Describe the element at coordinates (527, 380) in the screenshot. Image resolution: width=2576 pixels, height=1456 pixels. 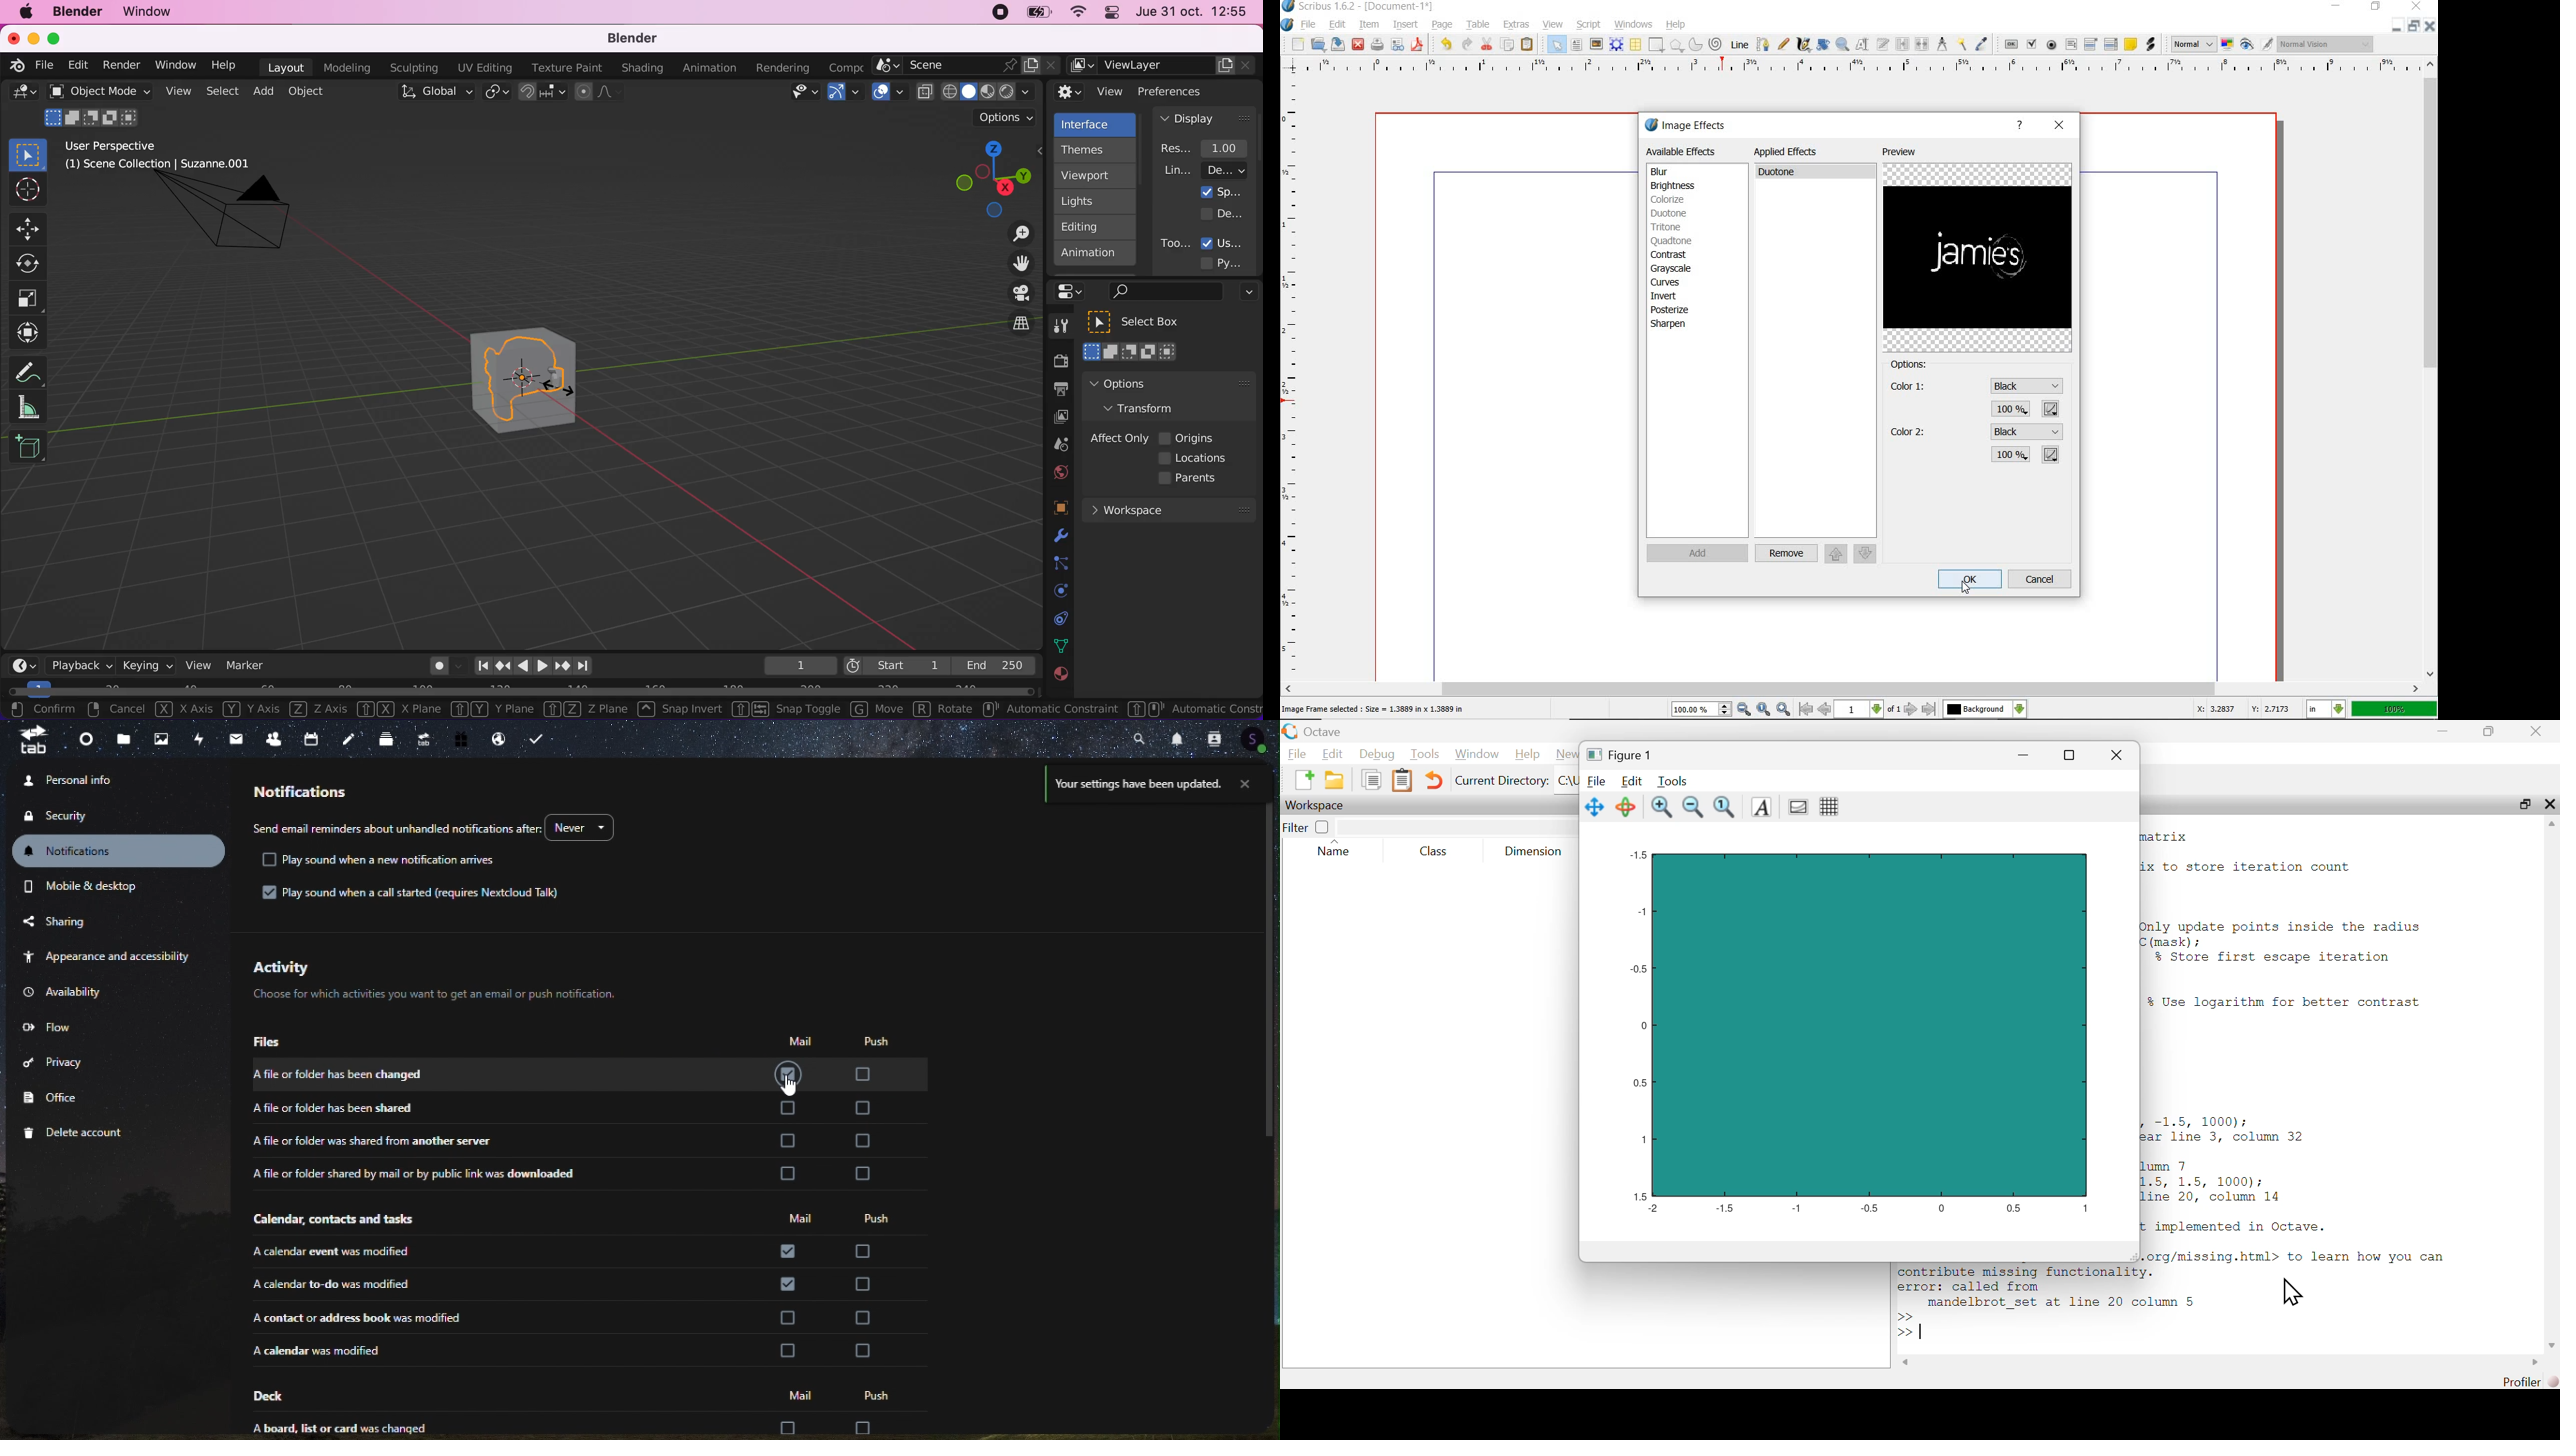
I see `suzanne` at that location.